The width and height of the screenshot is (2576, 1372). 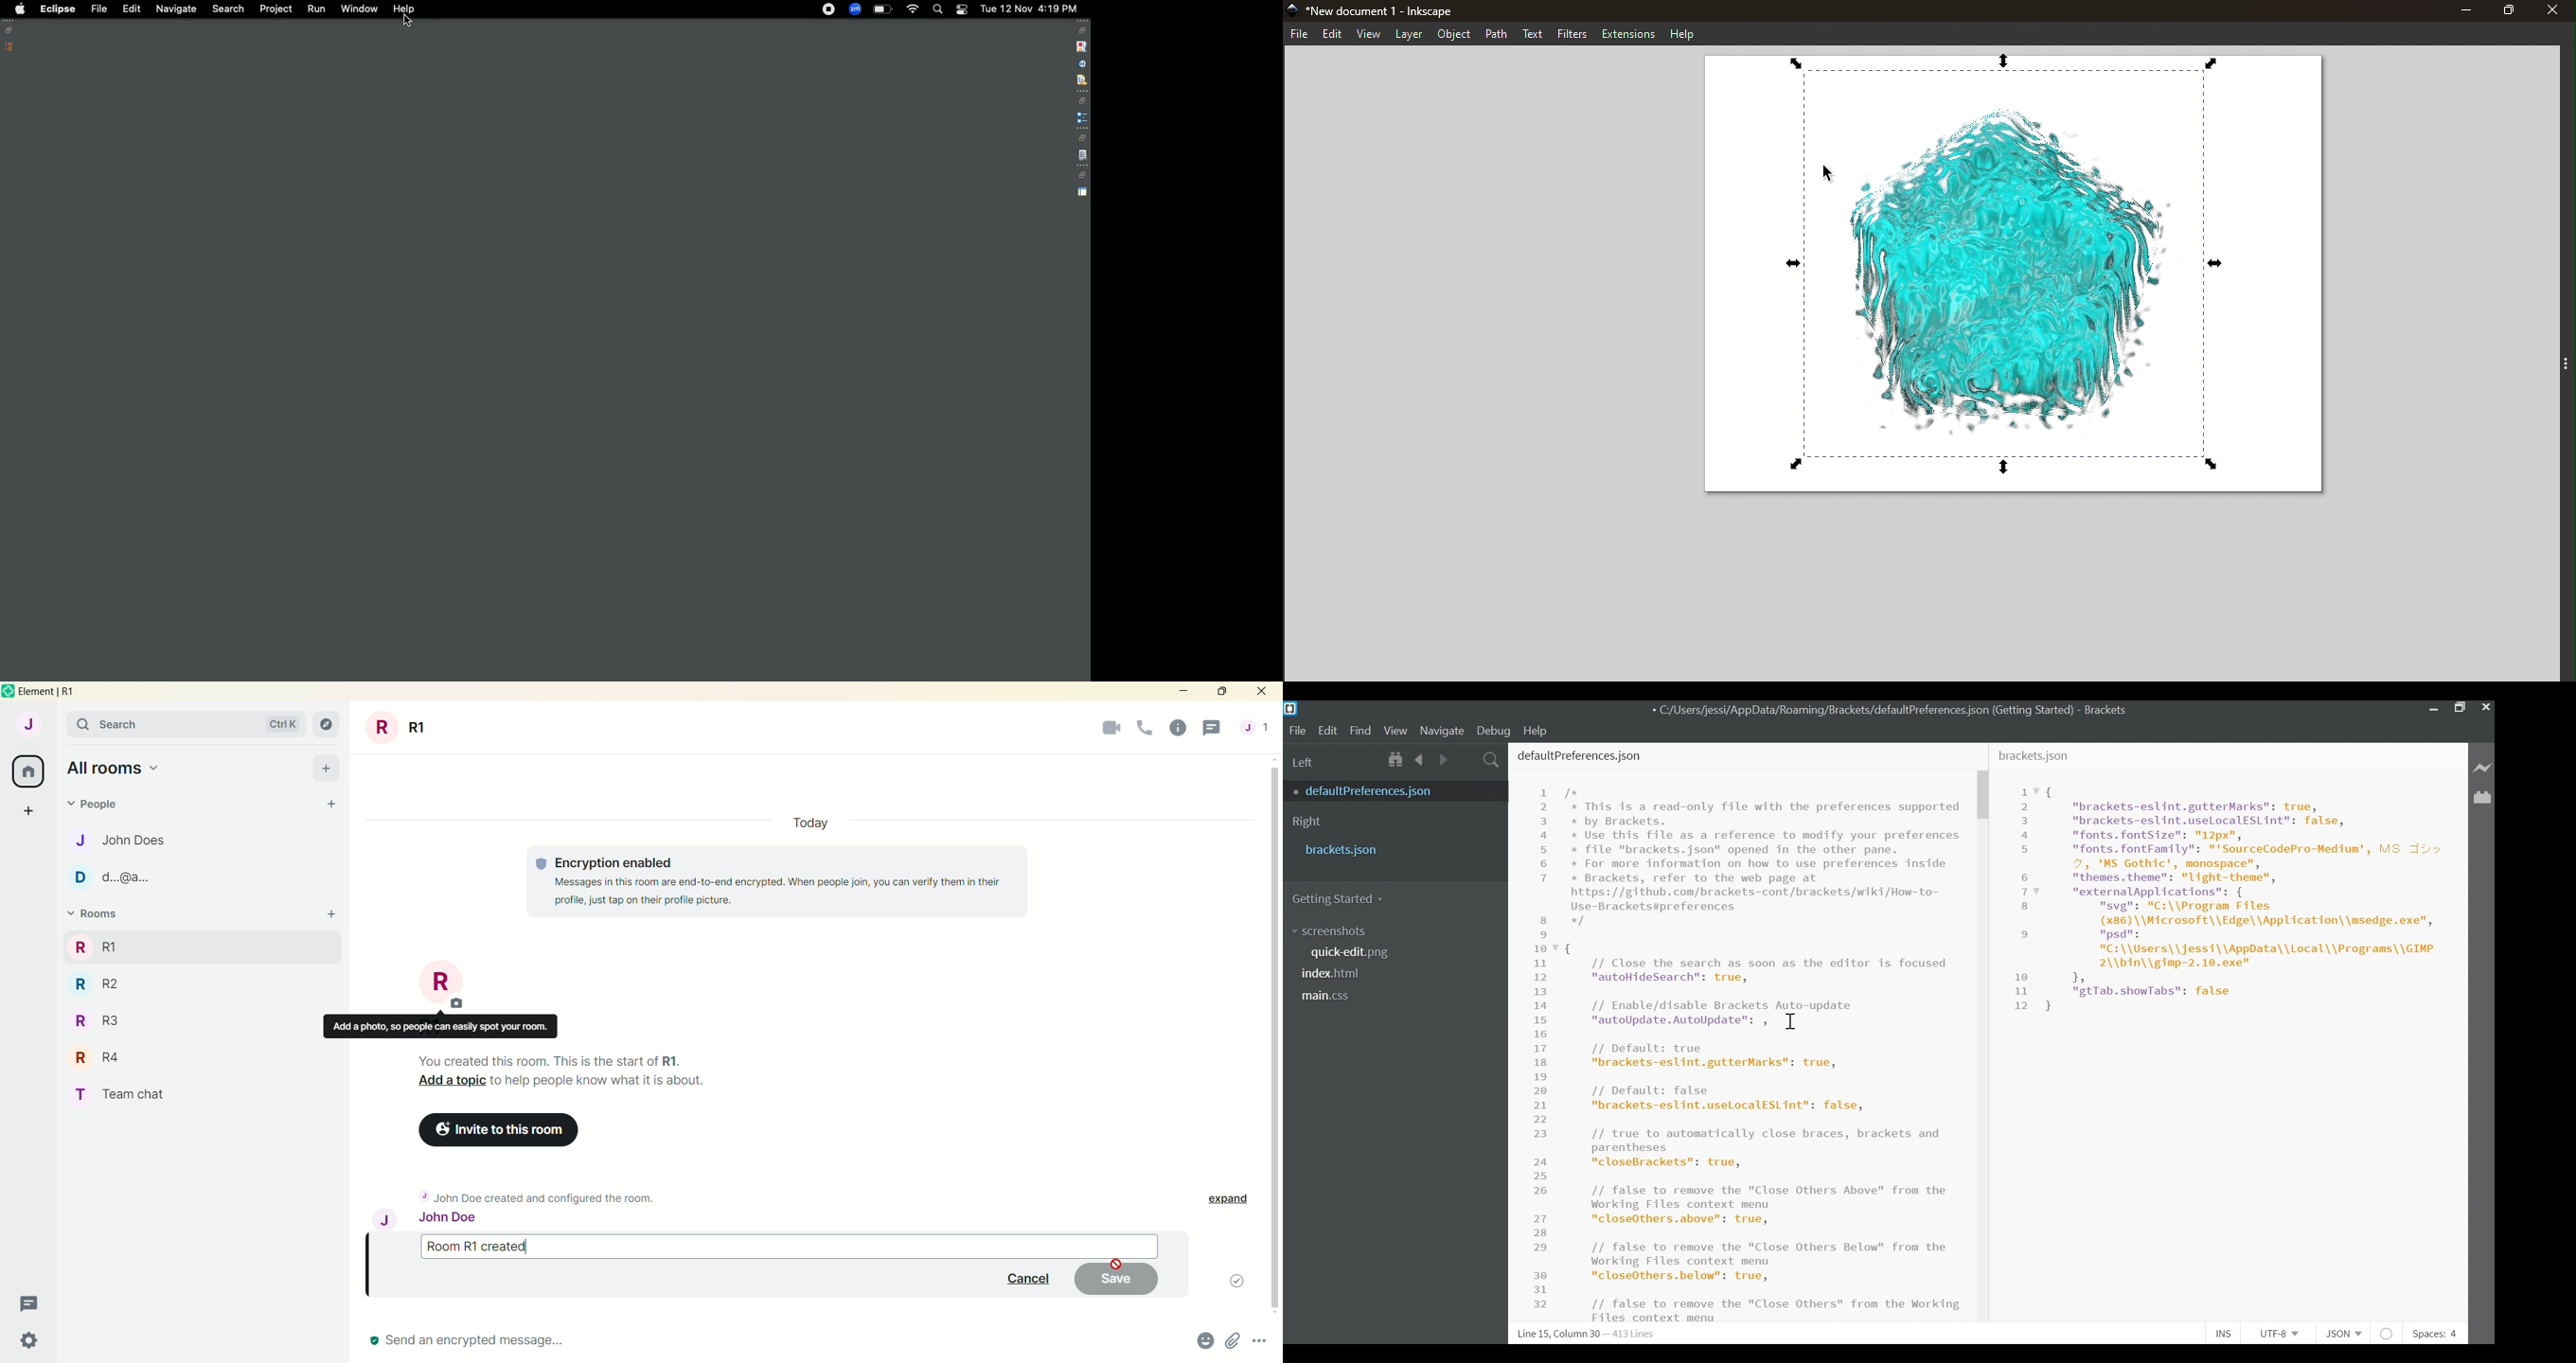 I want to click on Show Files in tree, so click(x=1397, y=759).